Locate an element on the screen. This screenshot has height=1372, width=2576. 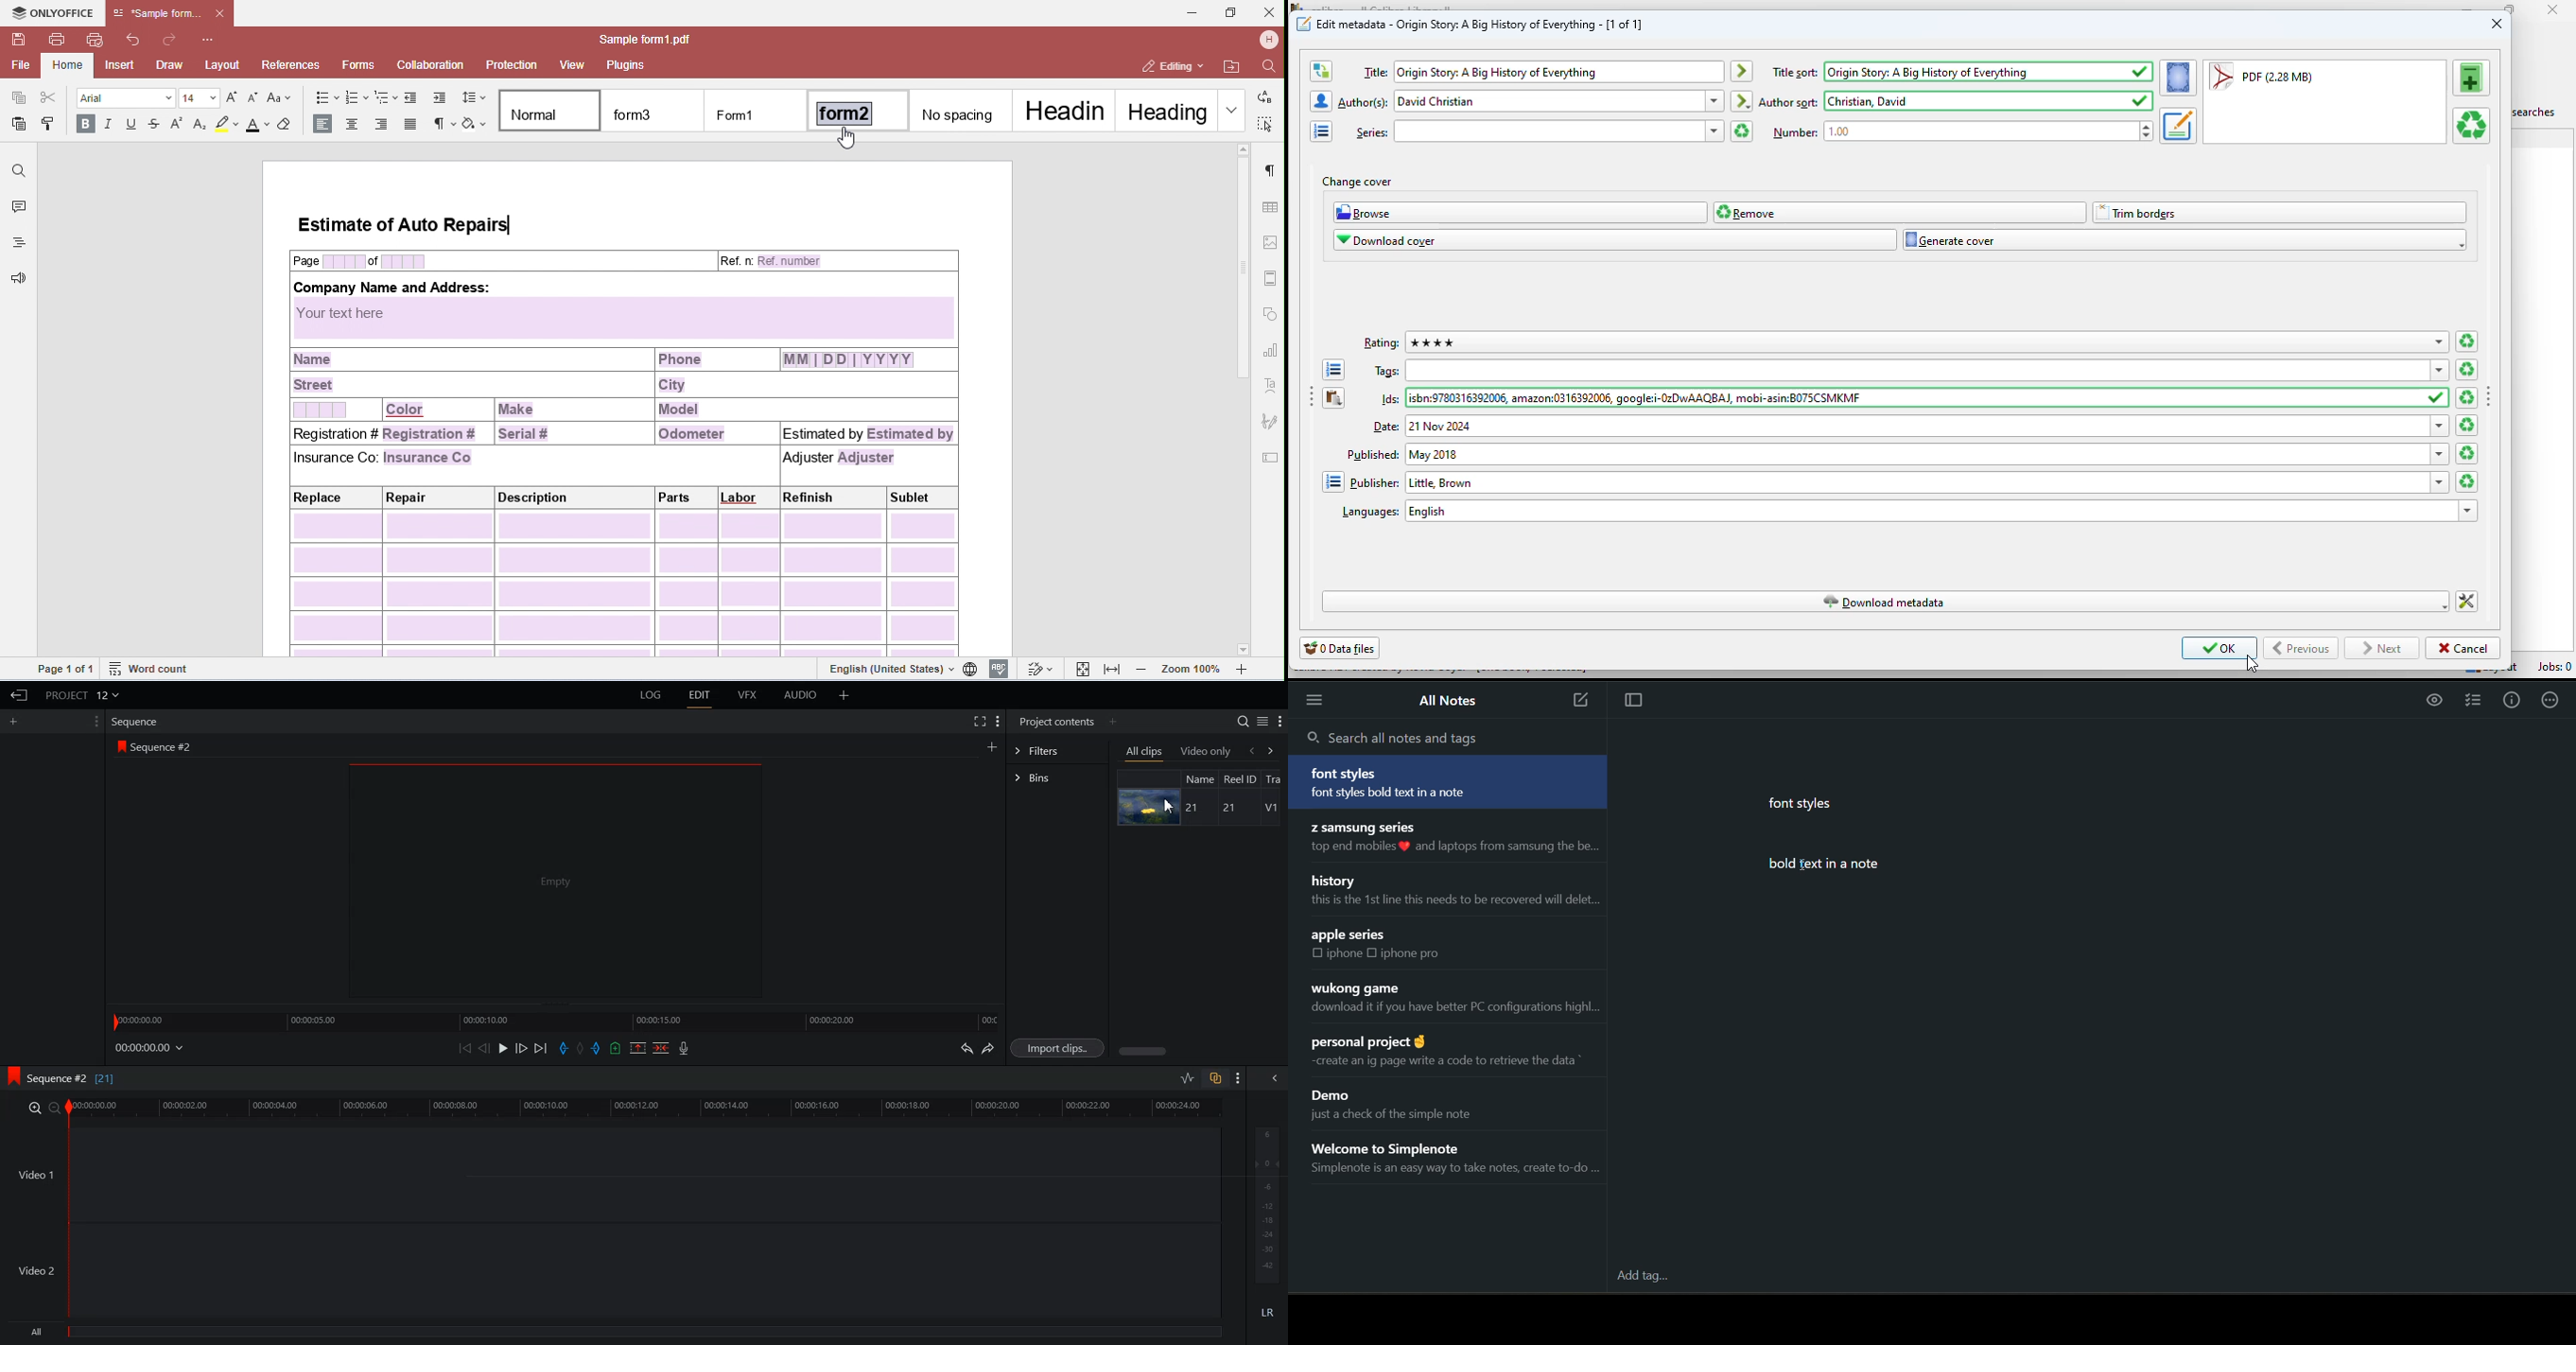
text is located at coordinates (1363, 104).